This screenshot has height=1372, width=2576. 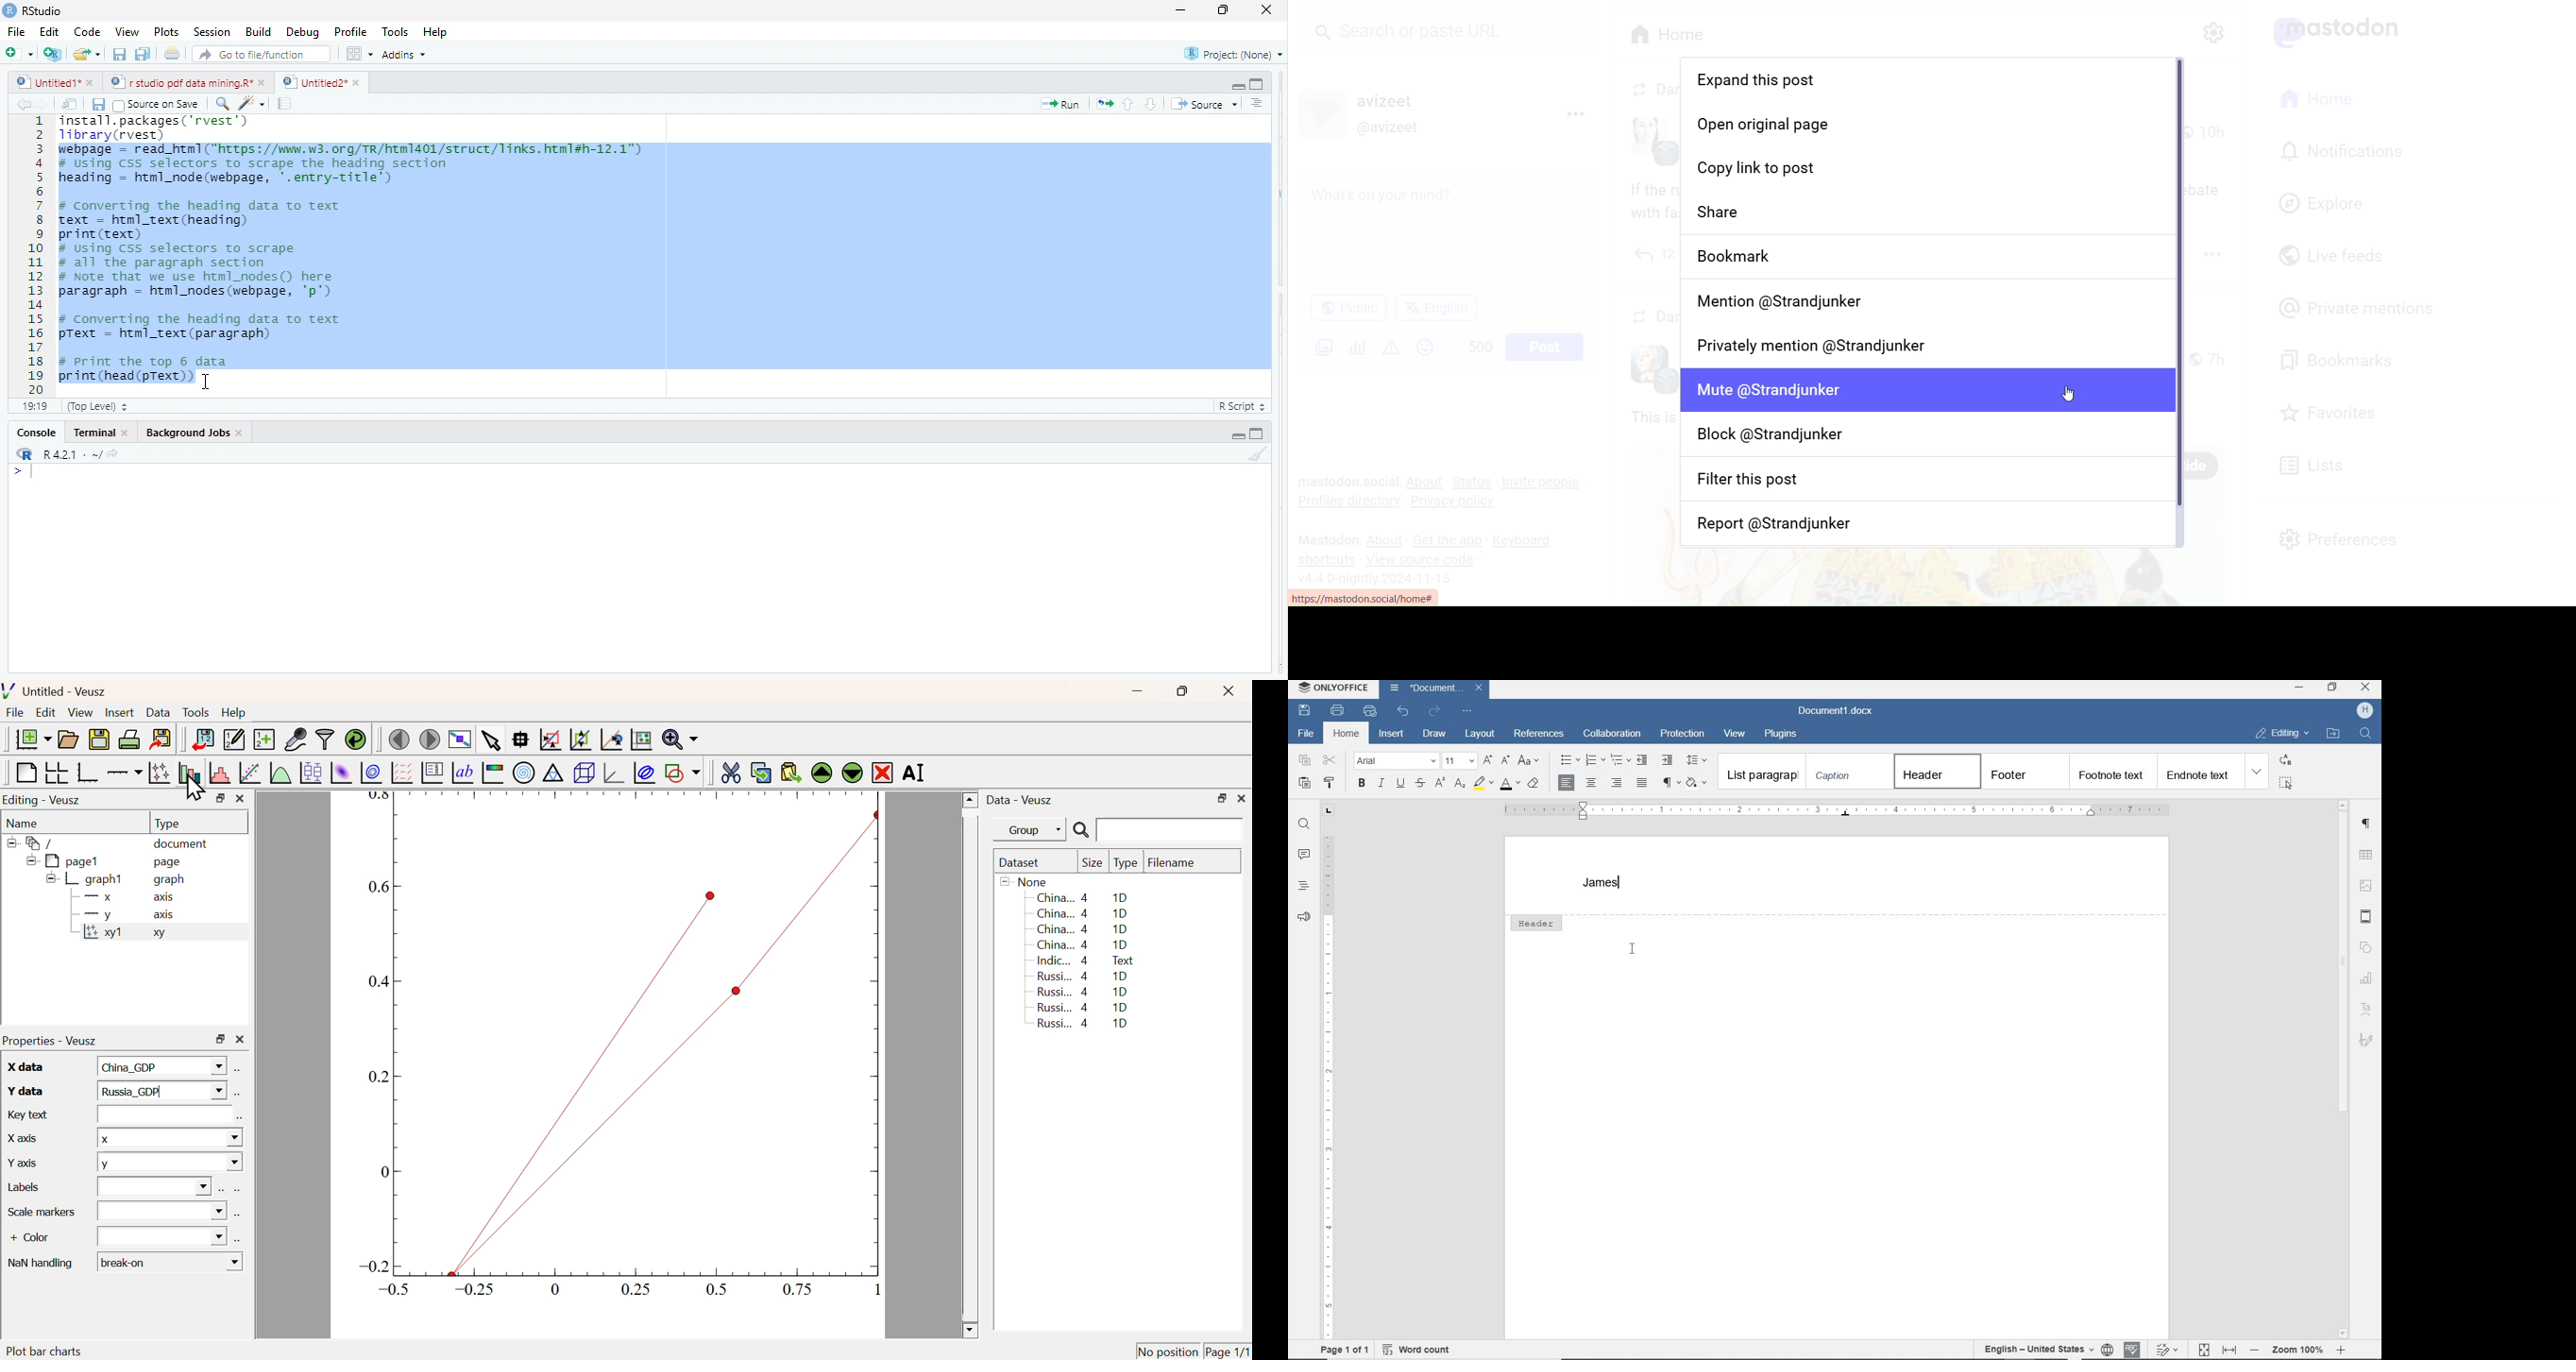 I want to click on  Go to file/function, so click(x=263, y=55).